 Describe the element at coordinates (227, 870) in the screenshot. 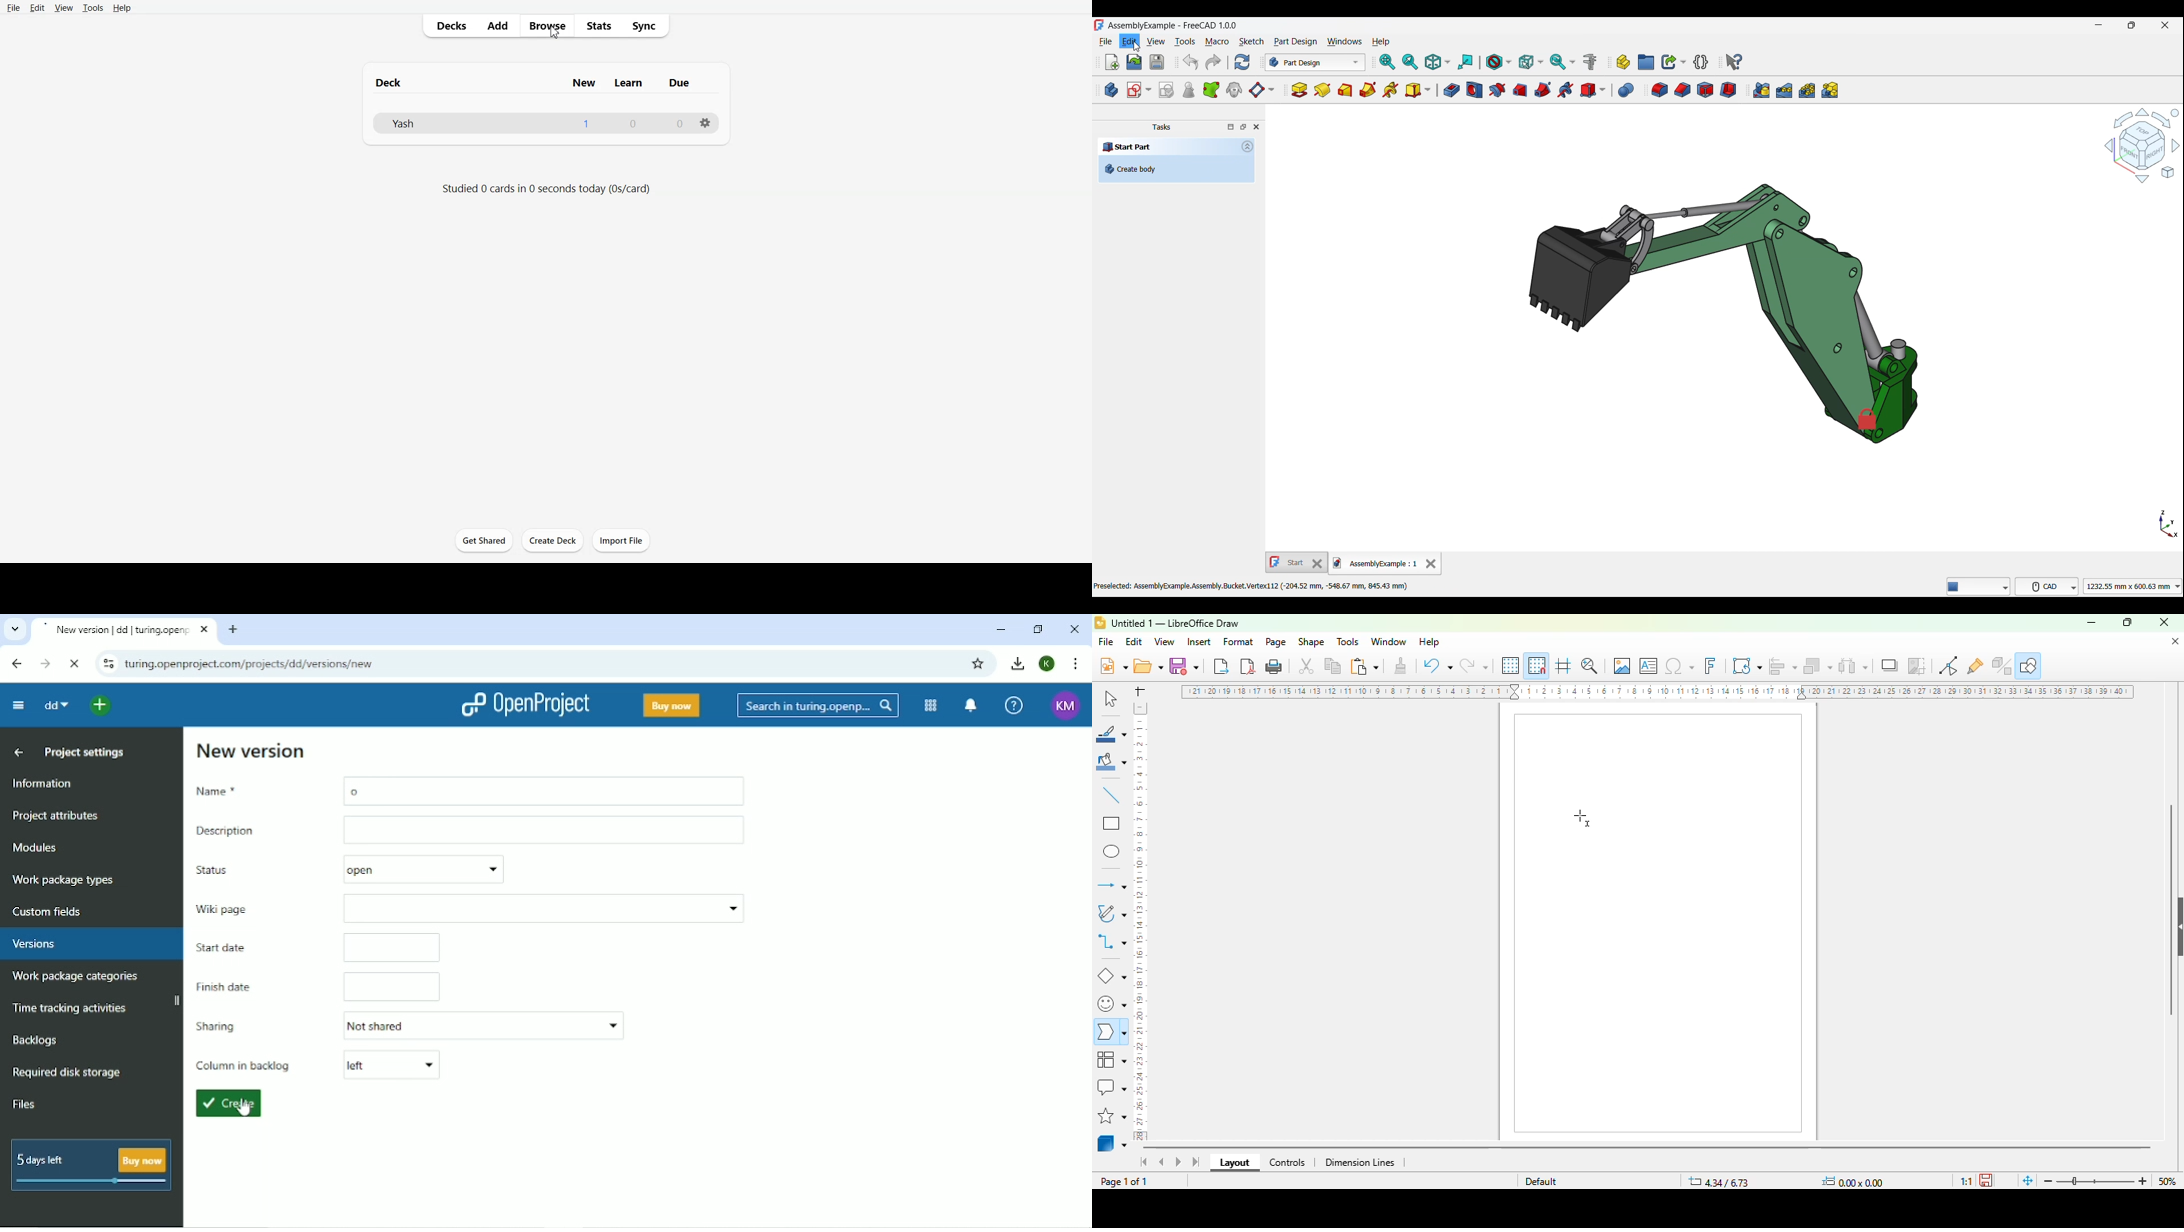

I see `Status` at that location.